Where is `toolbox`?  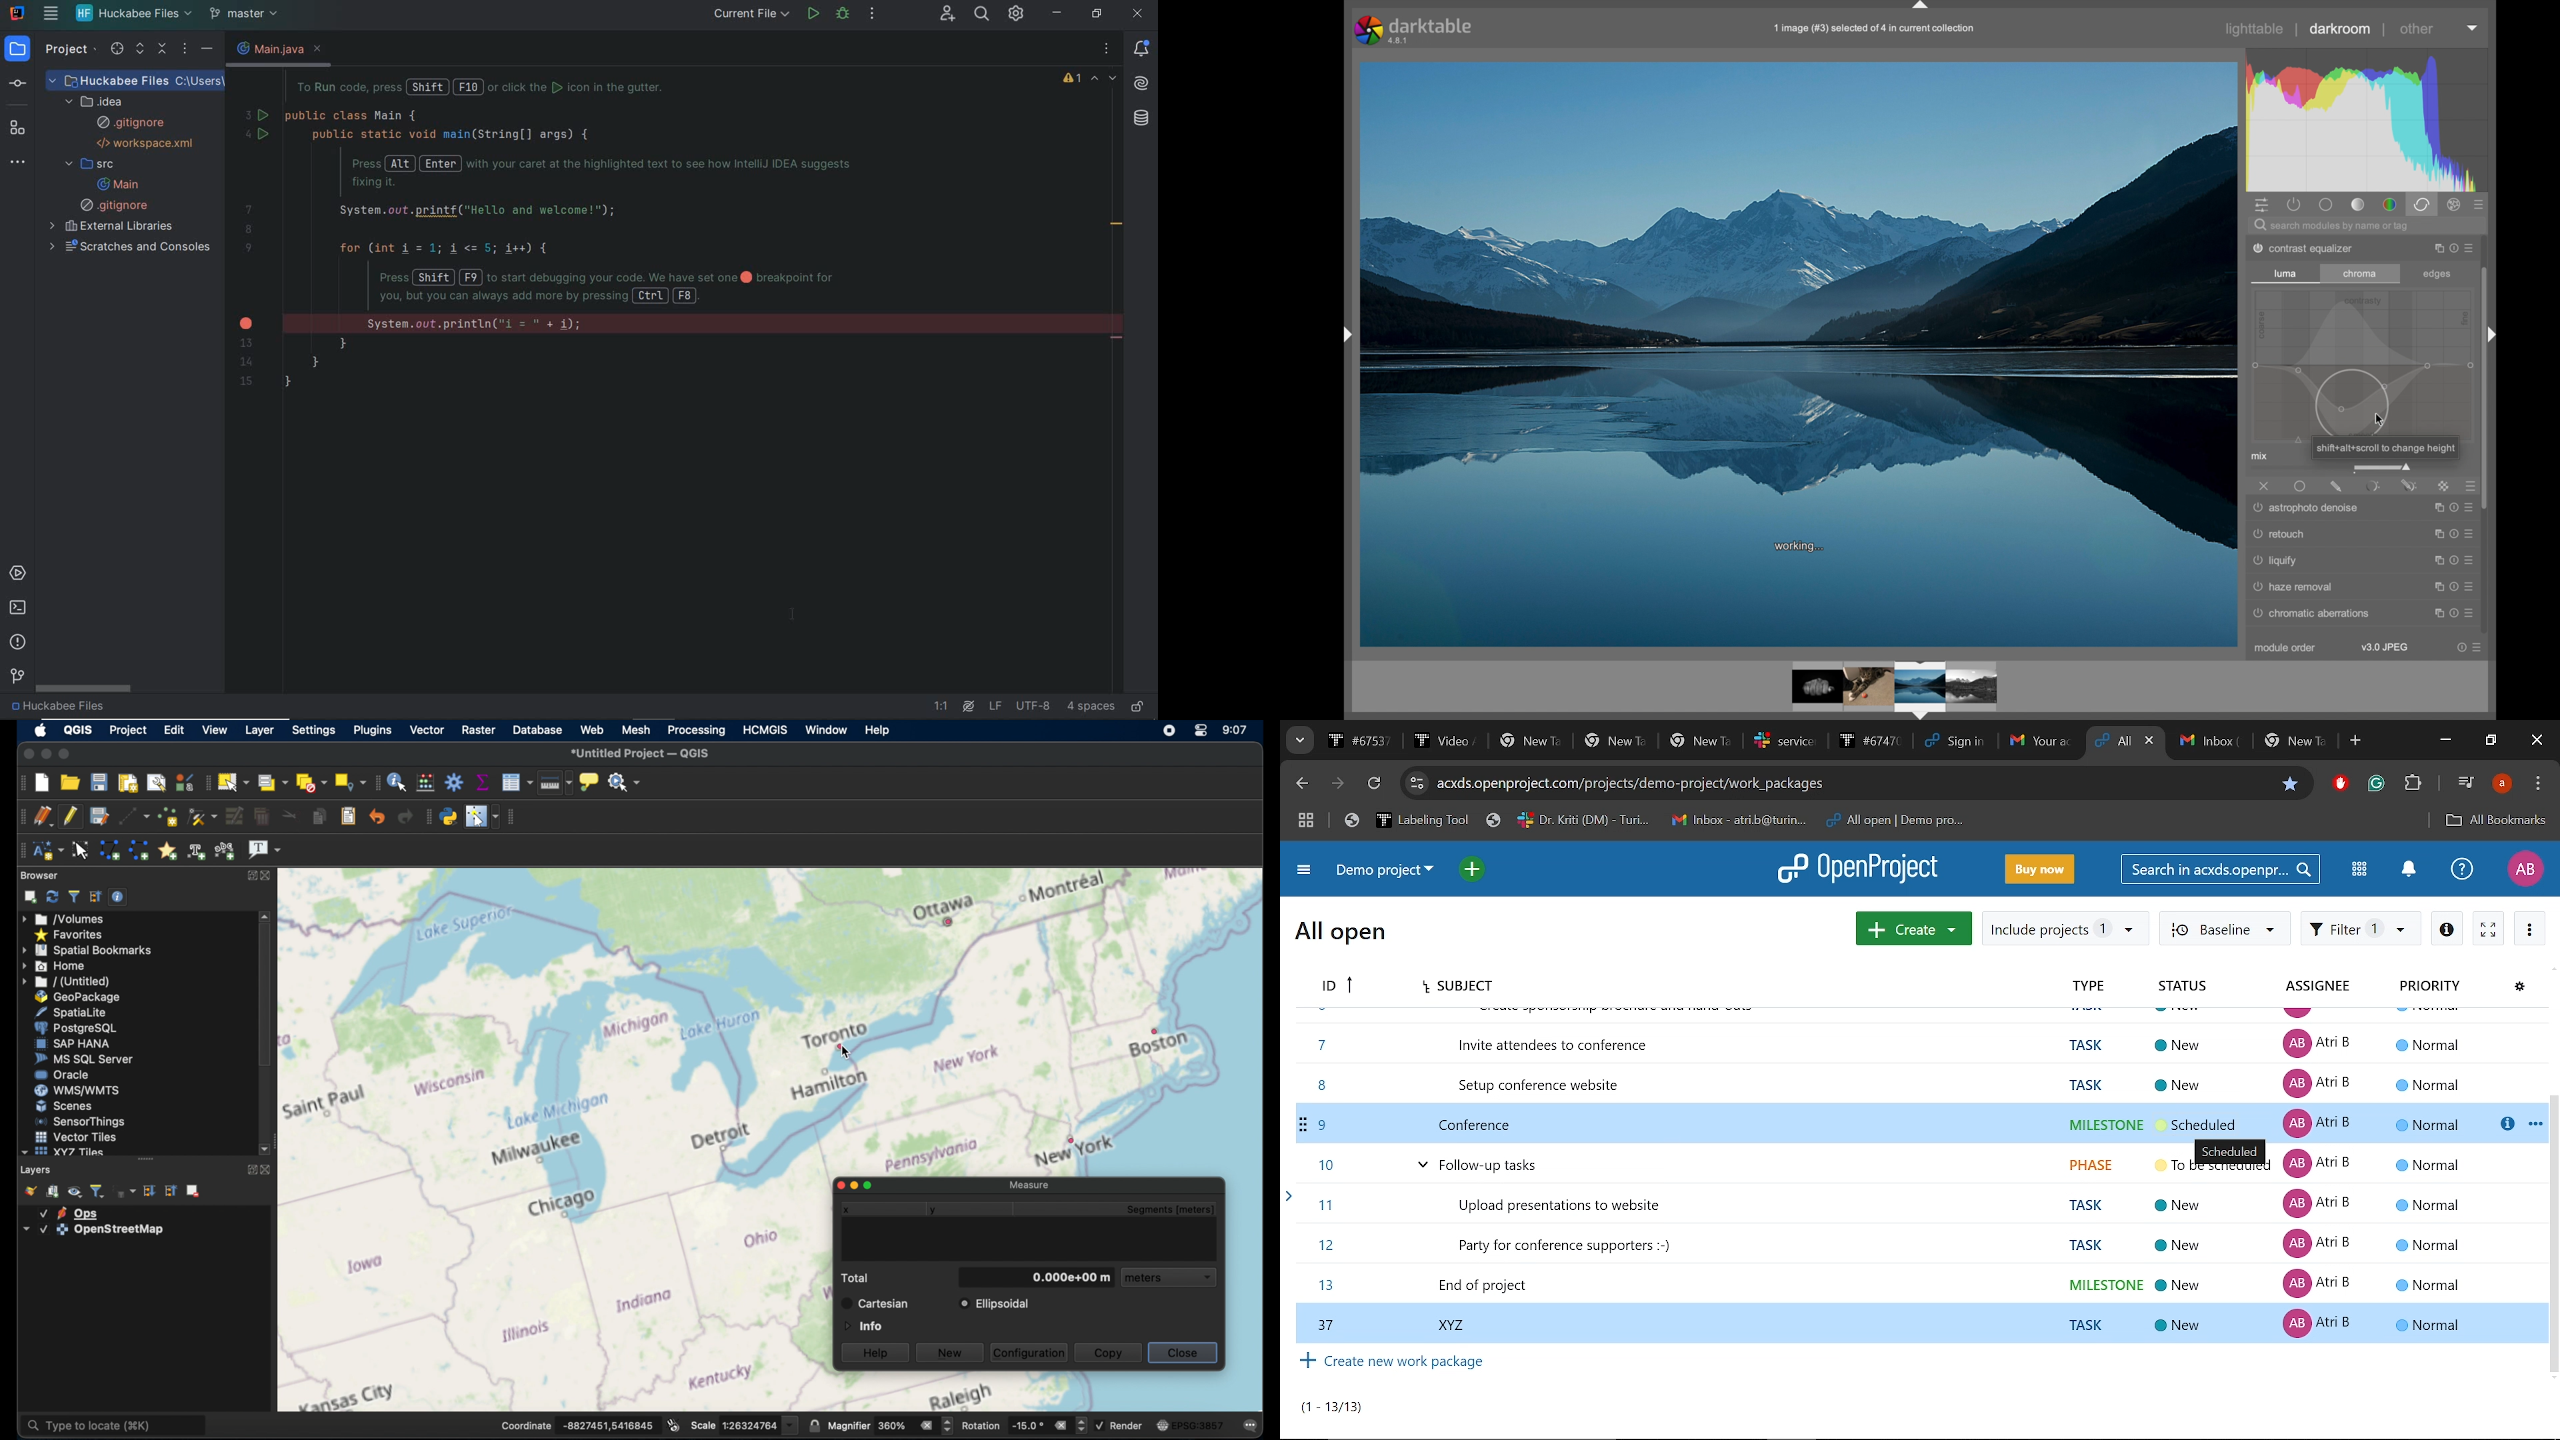
toolbox is located at coordinates (455, 781).